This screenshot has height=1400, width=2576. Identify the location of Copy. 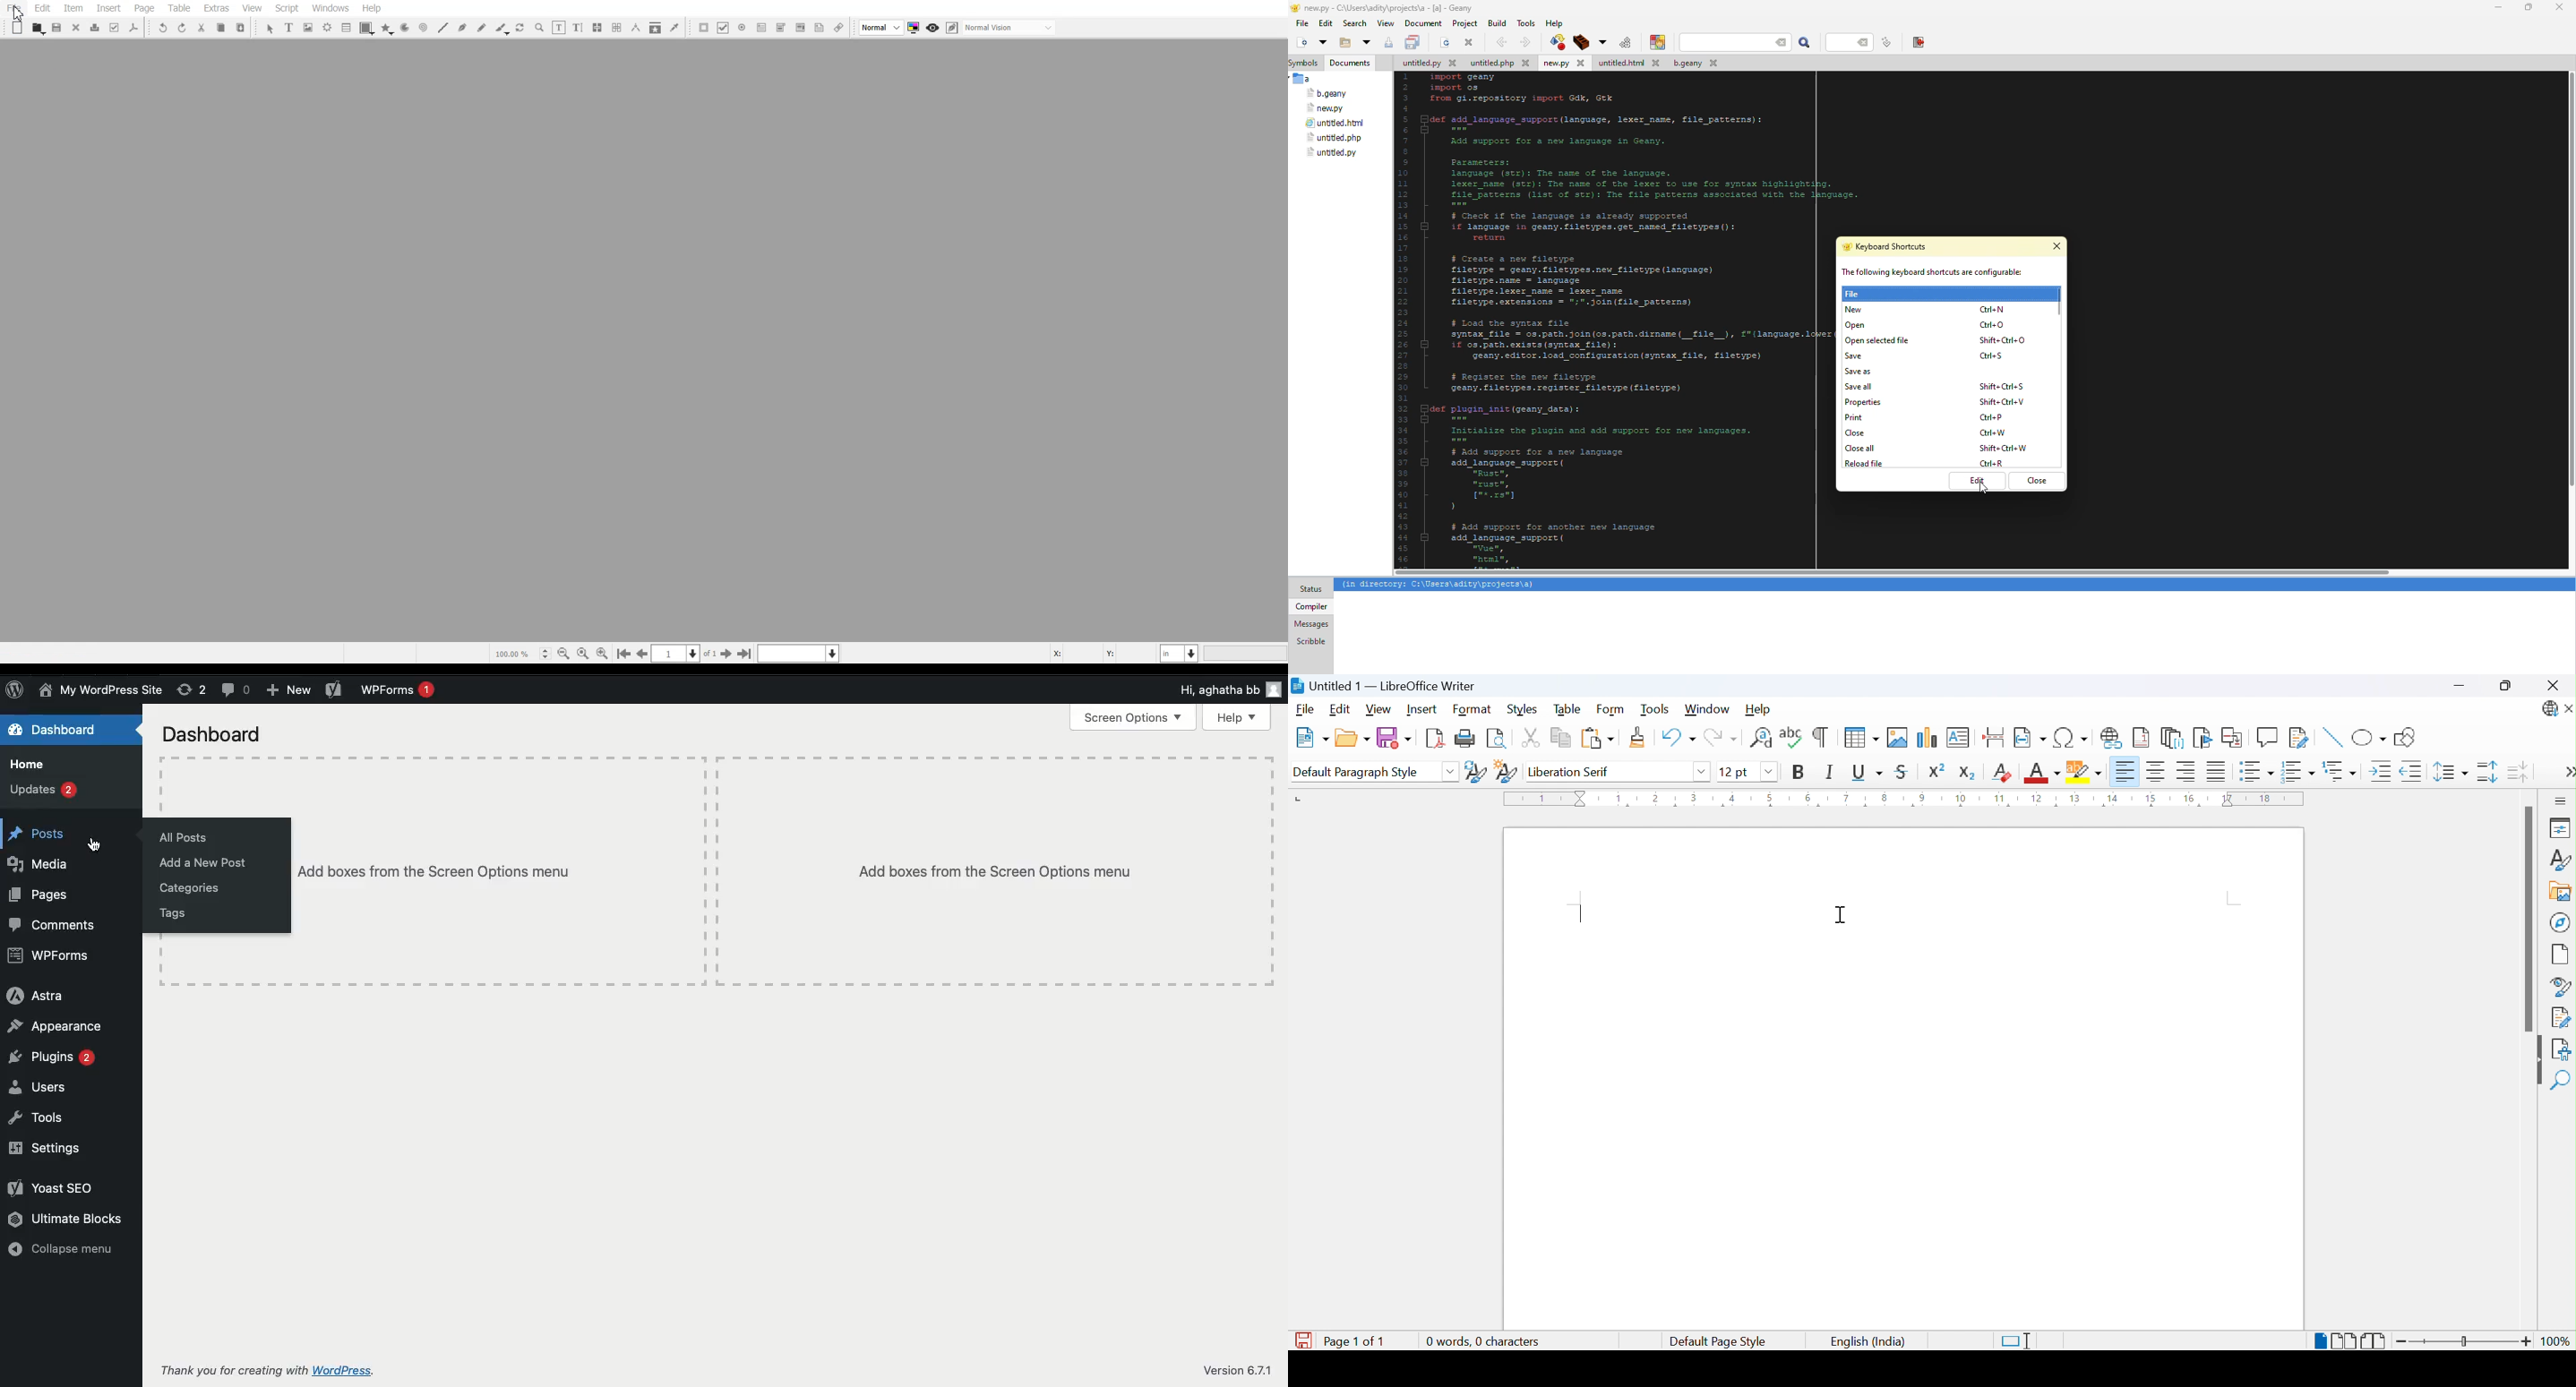
(220, 27).